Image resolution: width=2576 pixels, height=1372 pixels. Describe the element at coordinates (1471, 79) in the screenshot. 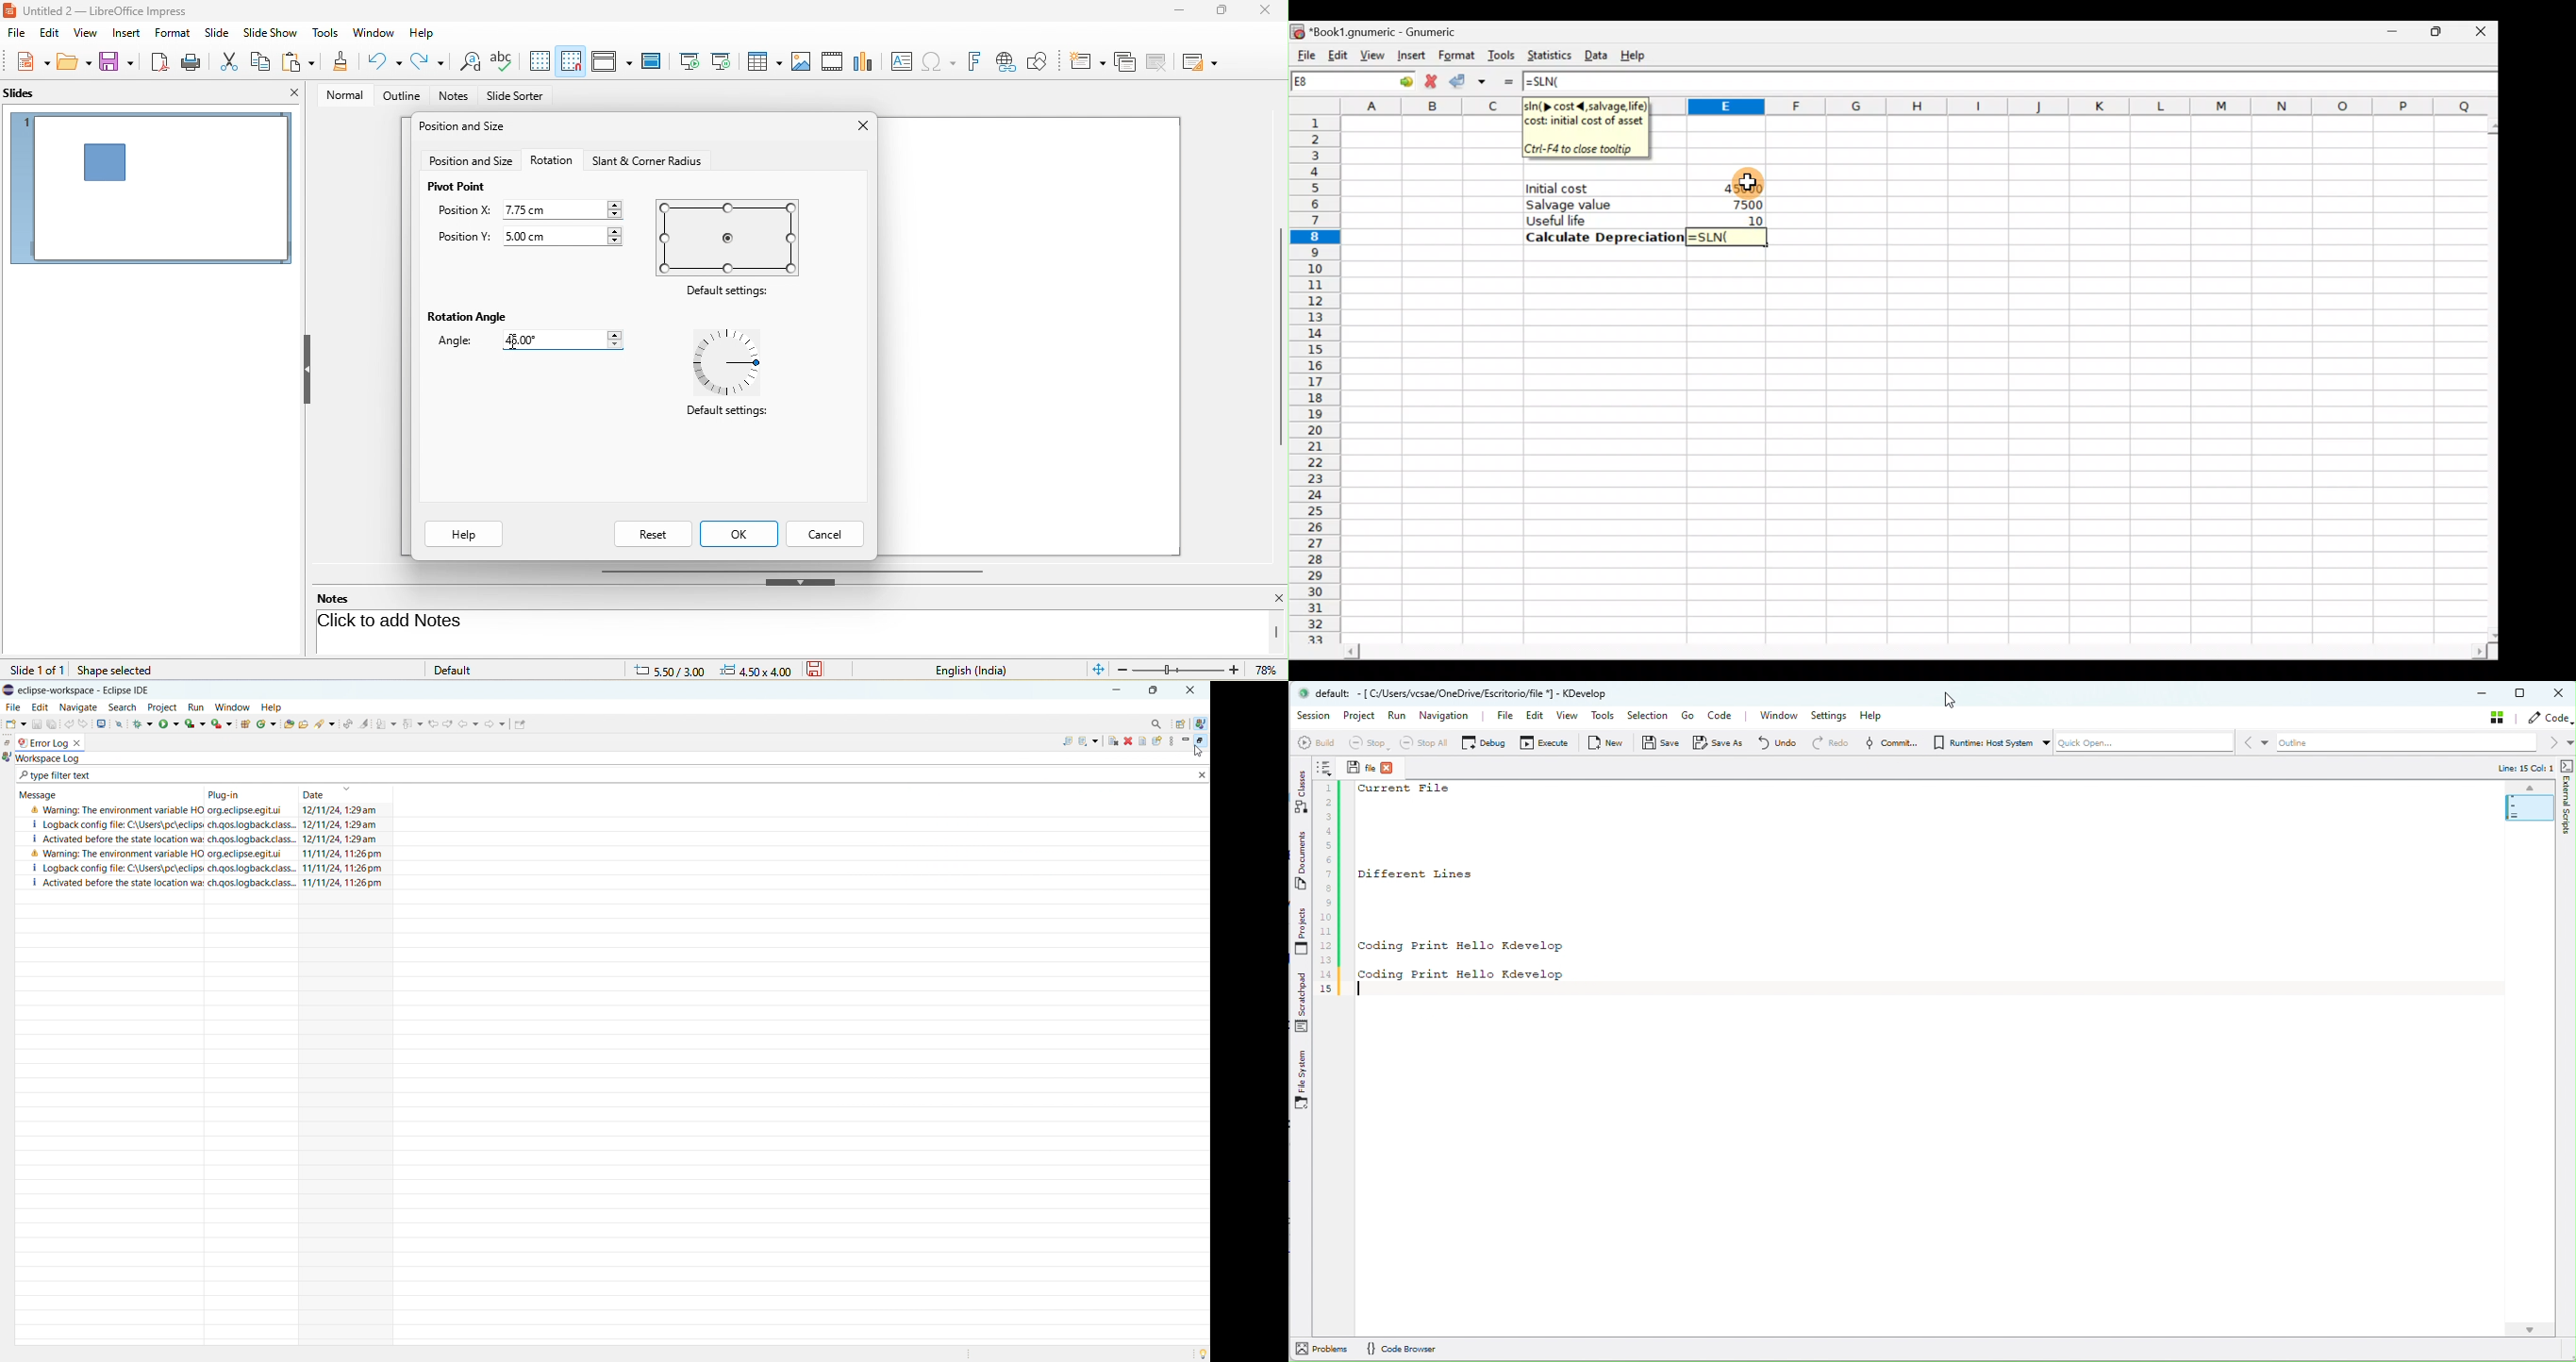

I see `Accept change` at that location.